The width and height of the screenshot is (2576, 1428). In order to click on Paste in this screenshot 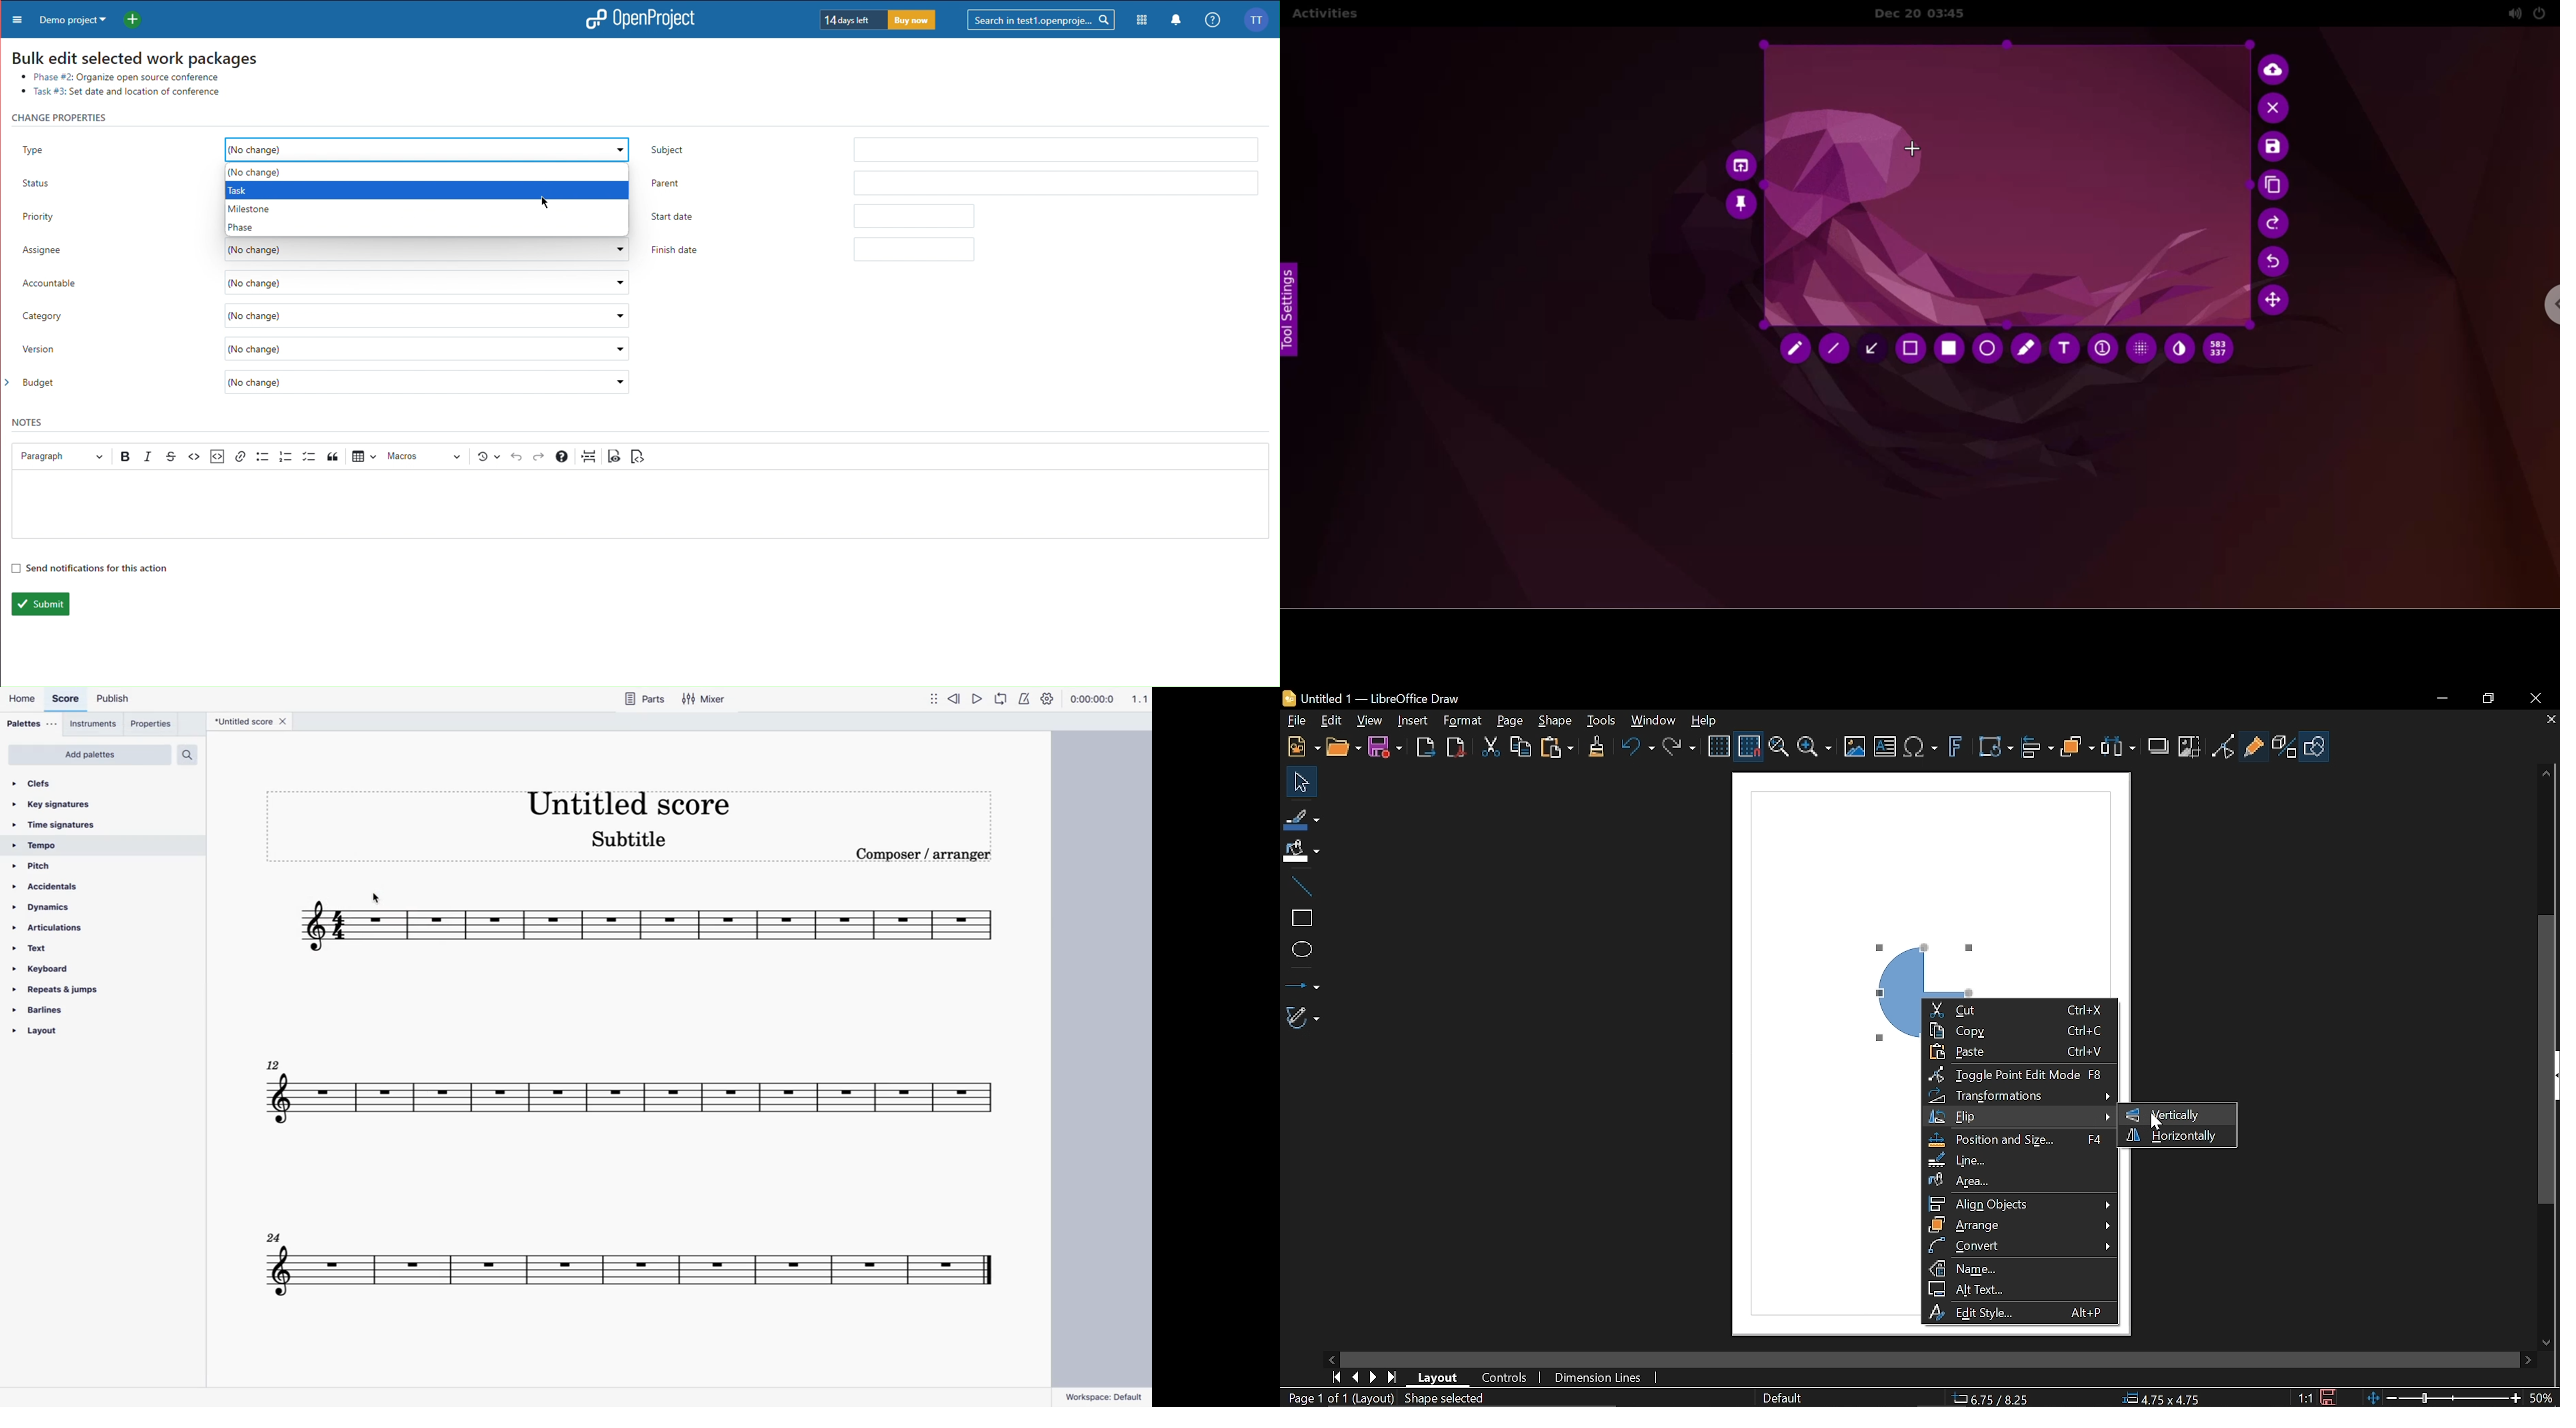, I will do `click(1557, 748)`.